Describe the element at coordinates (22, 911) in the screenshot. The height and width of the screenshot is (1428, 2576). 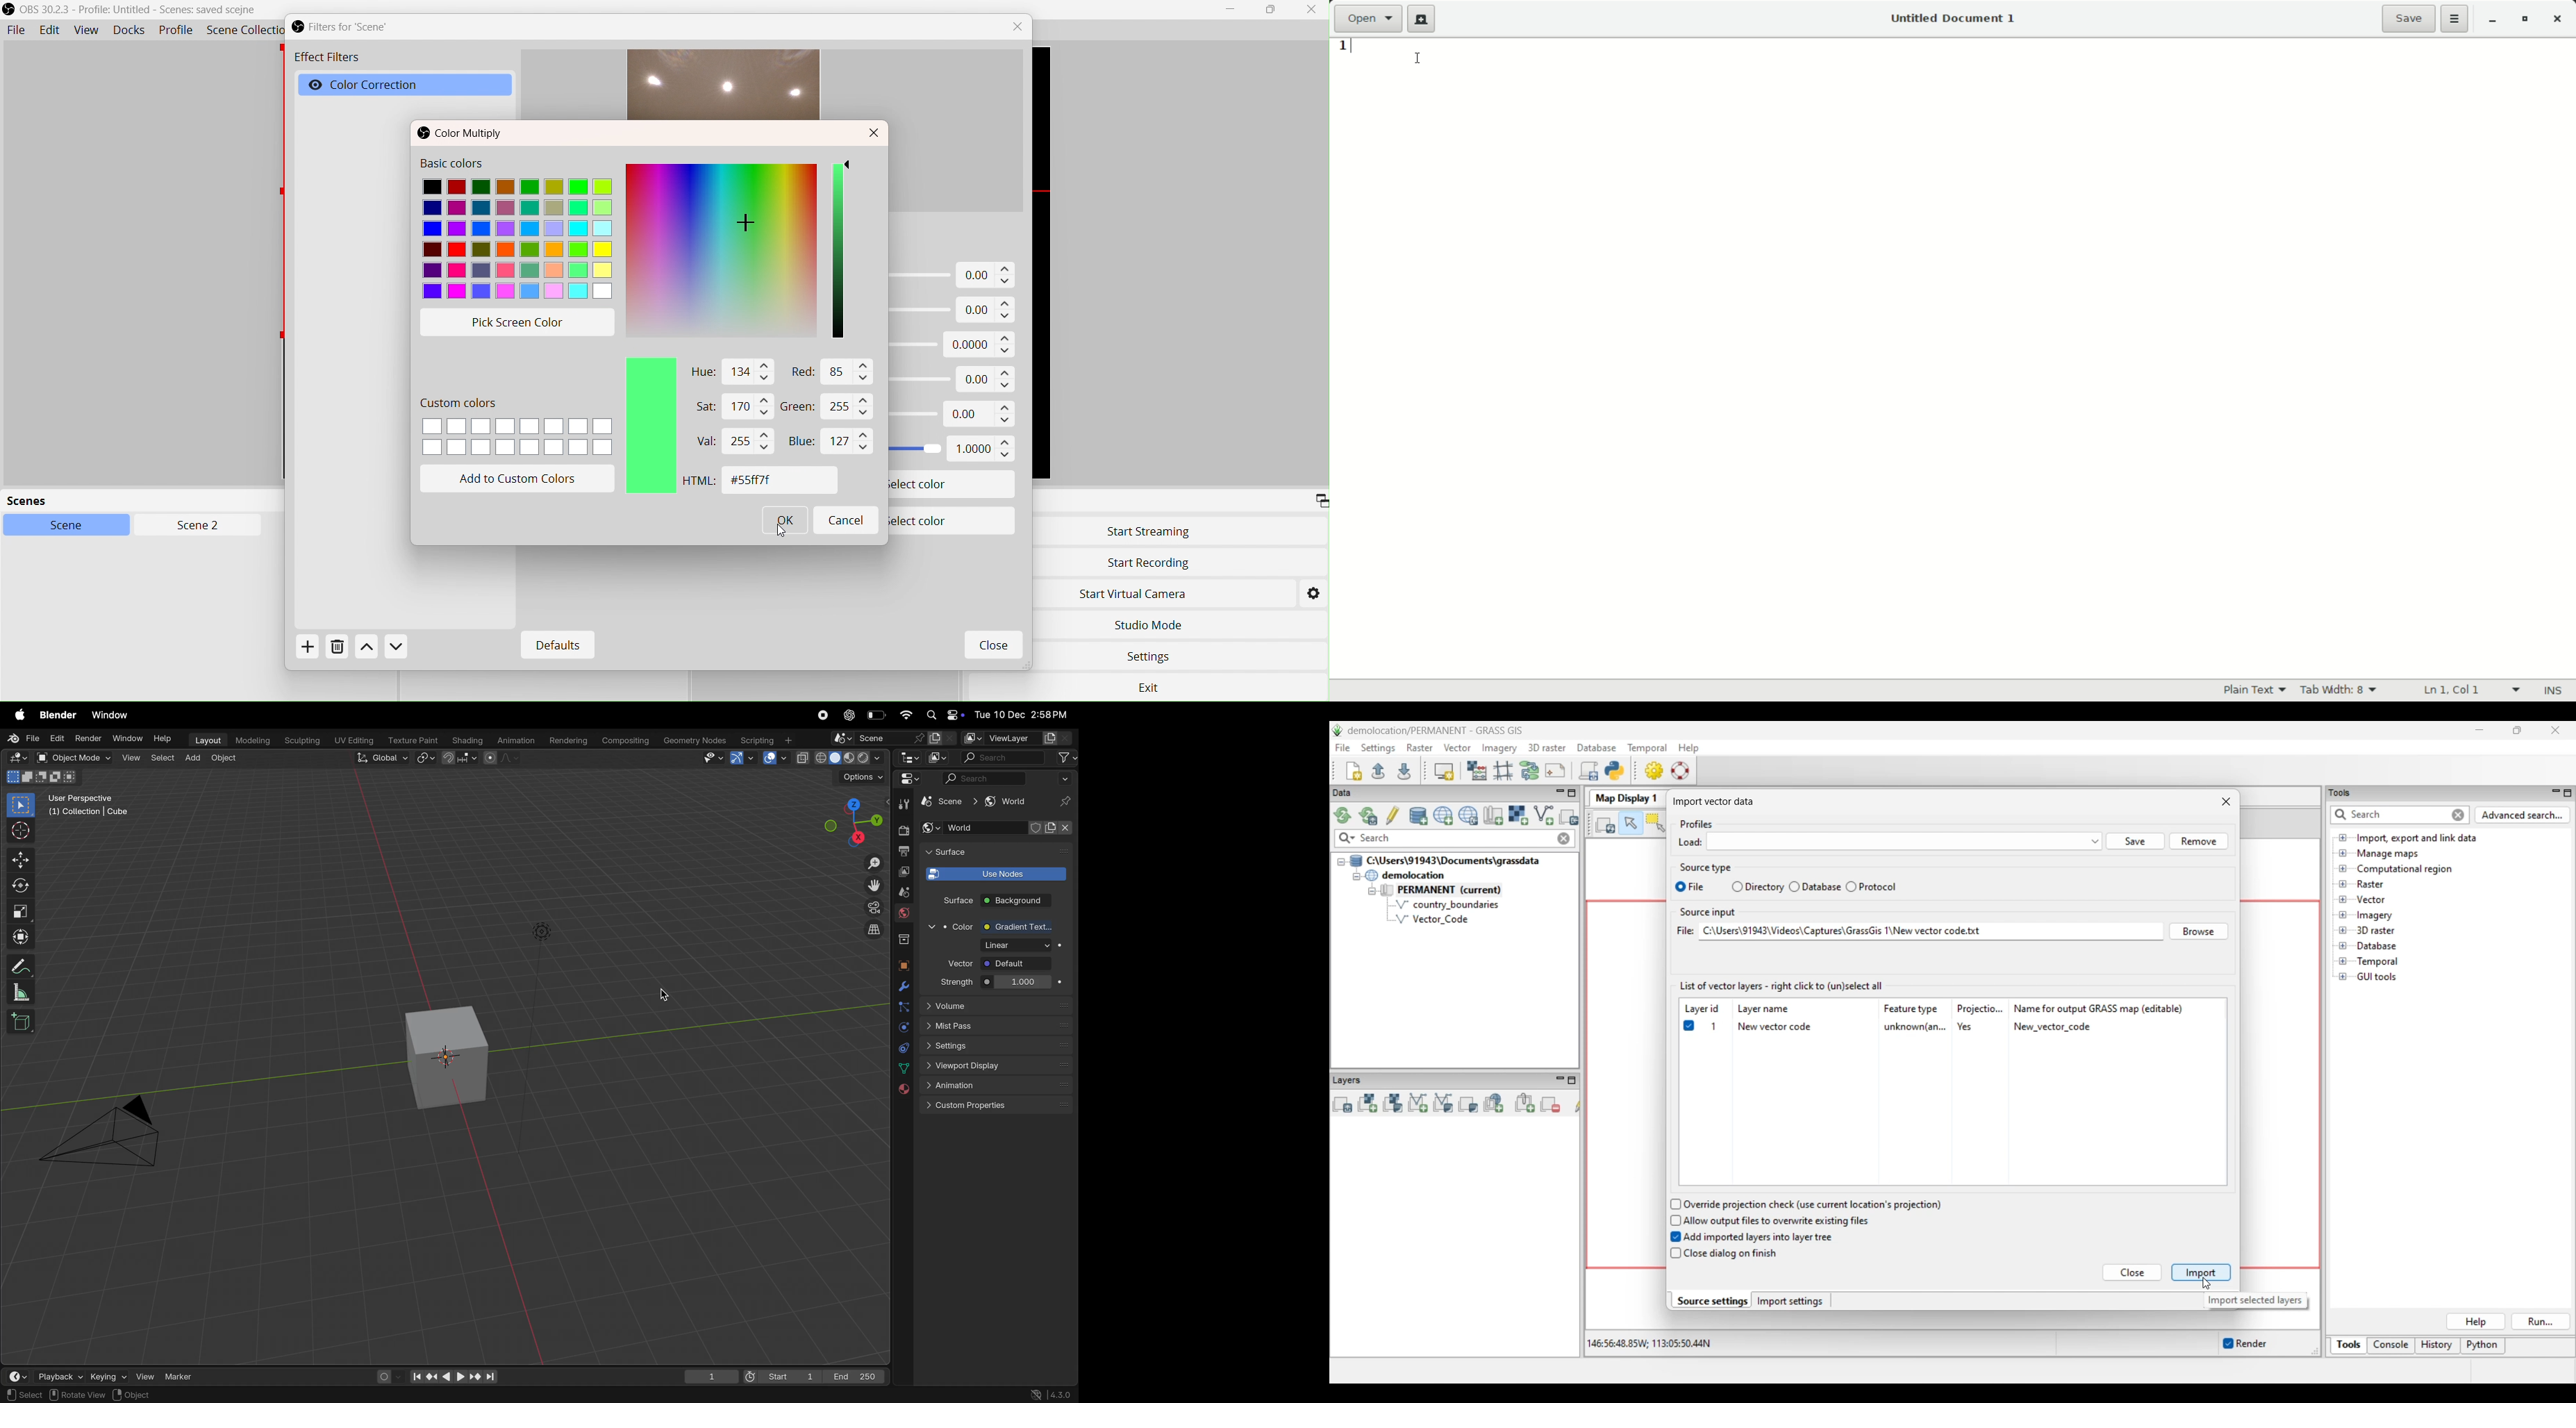
I see `scale` at that location.